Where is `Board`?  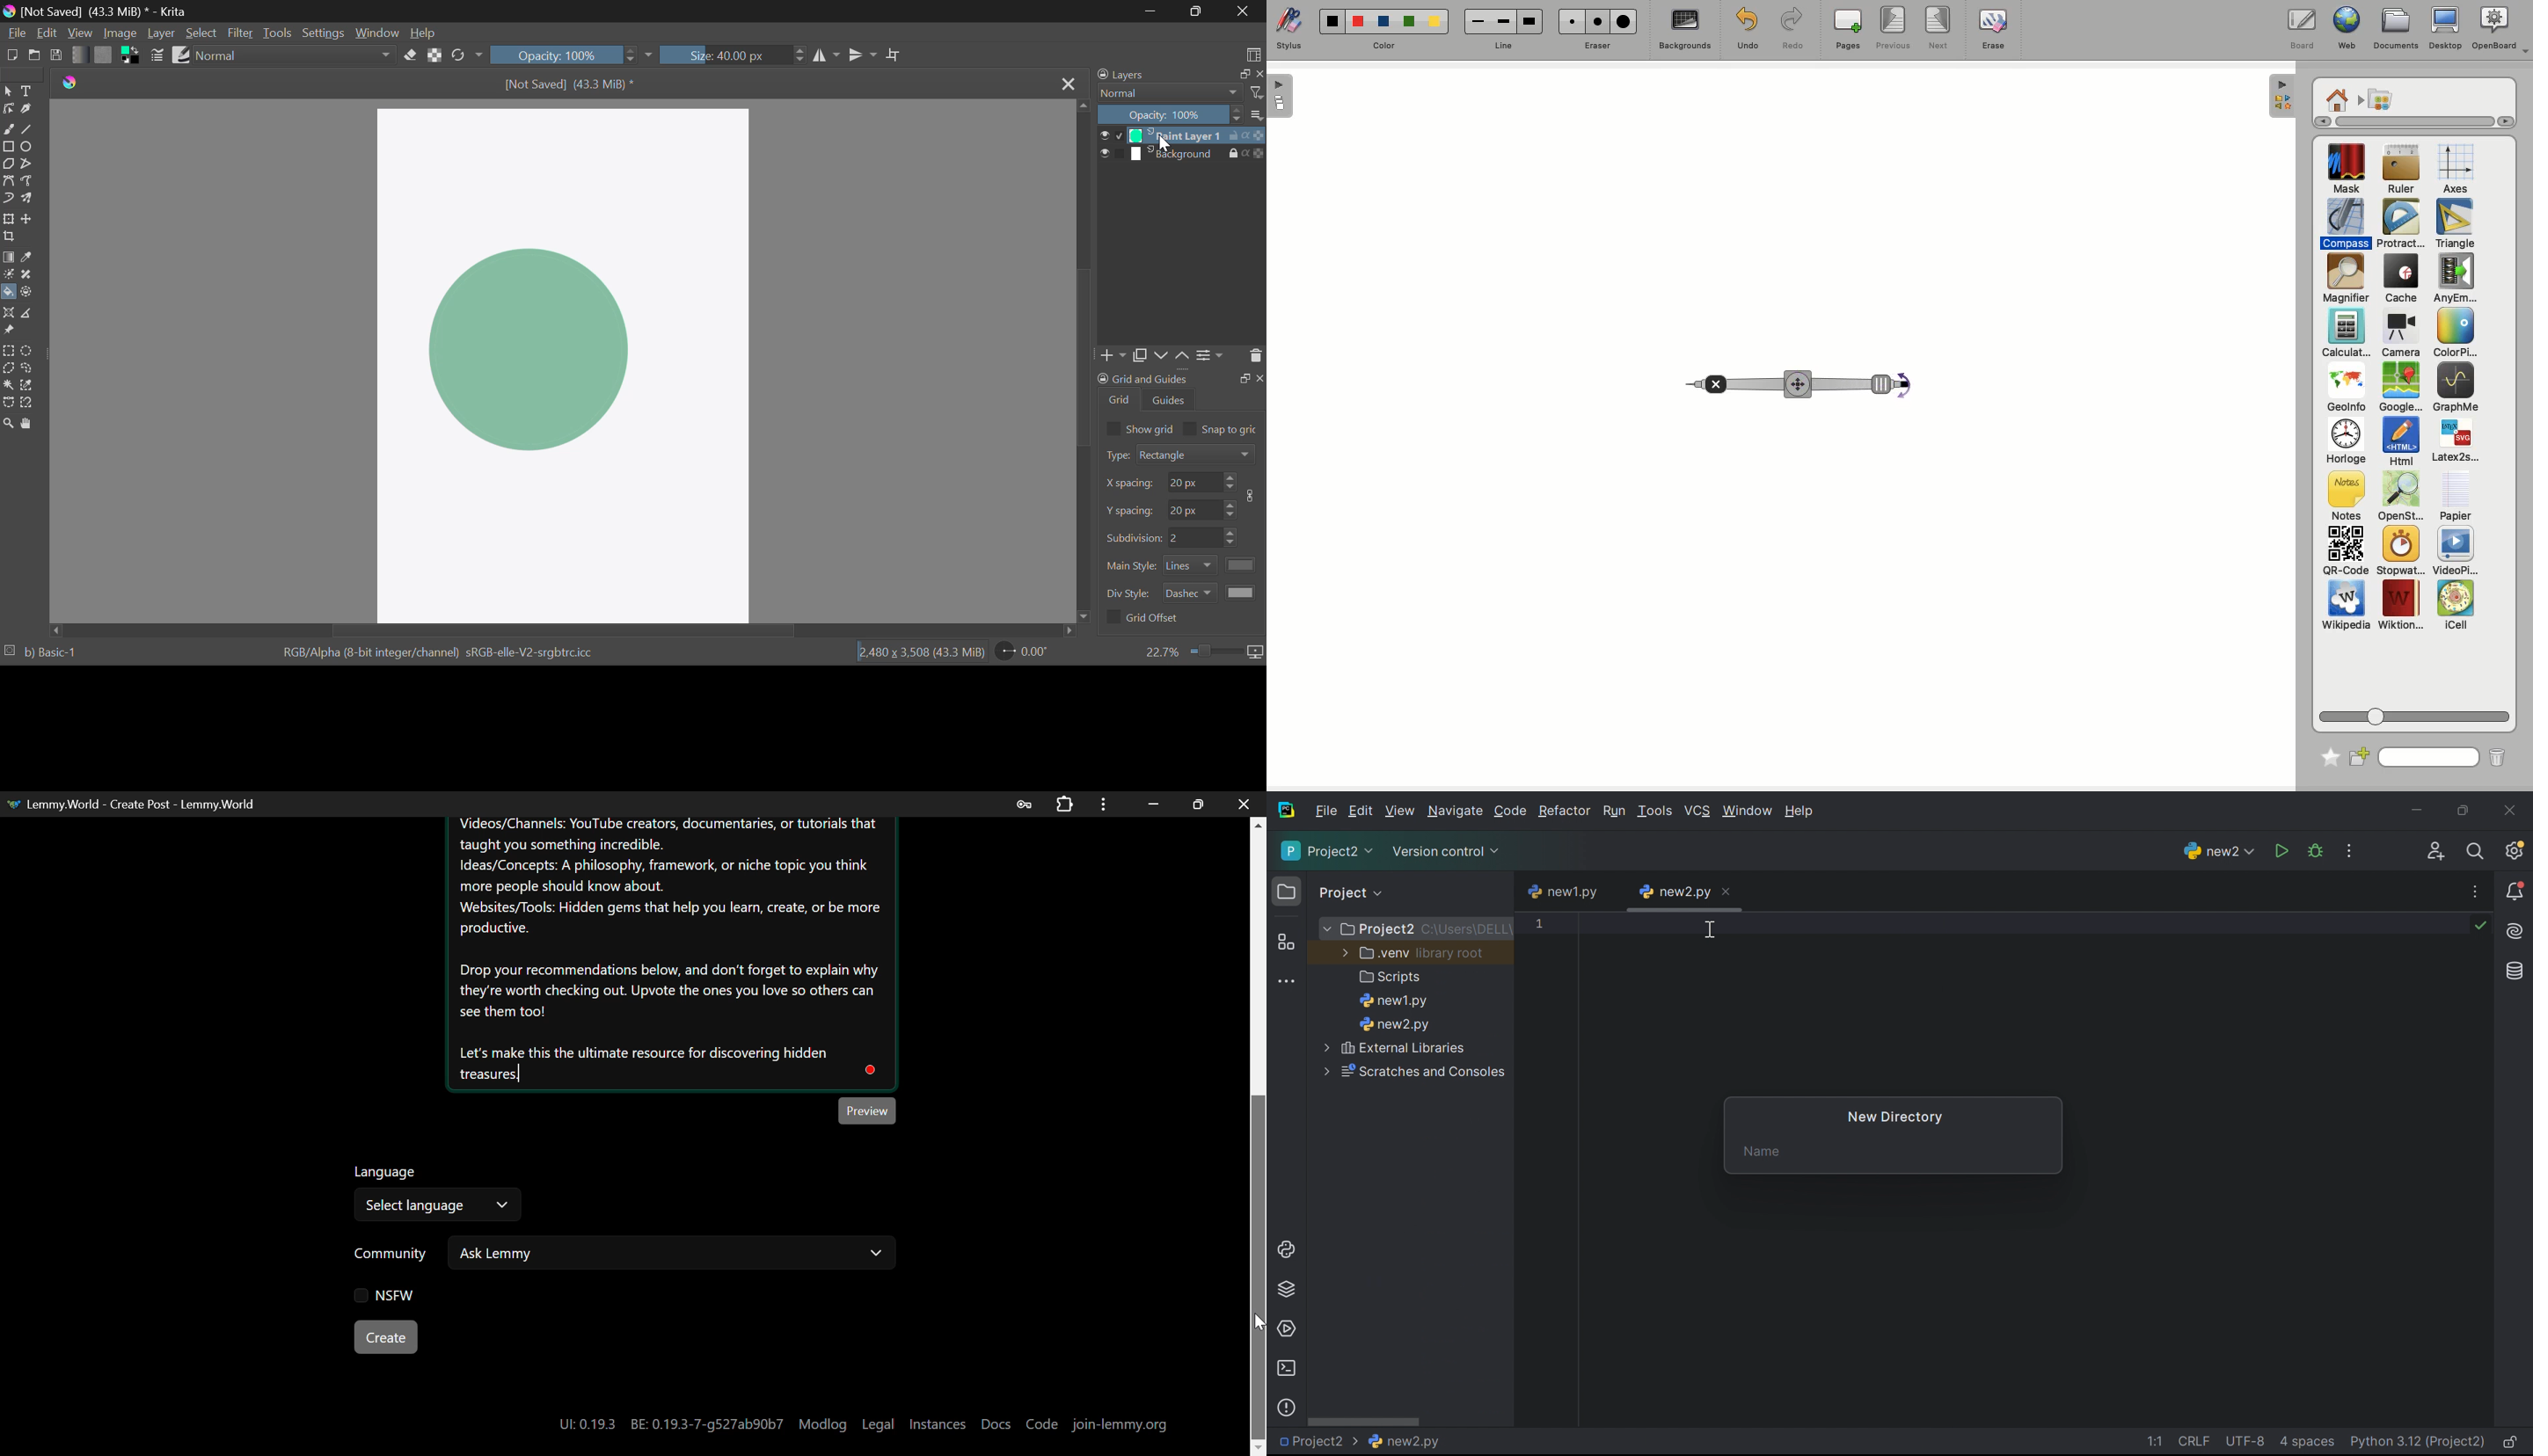
Board is located at coordinates (2301, 29).